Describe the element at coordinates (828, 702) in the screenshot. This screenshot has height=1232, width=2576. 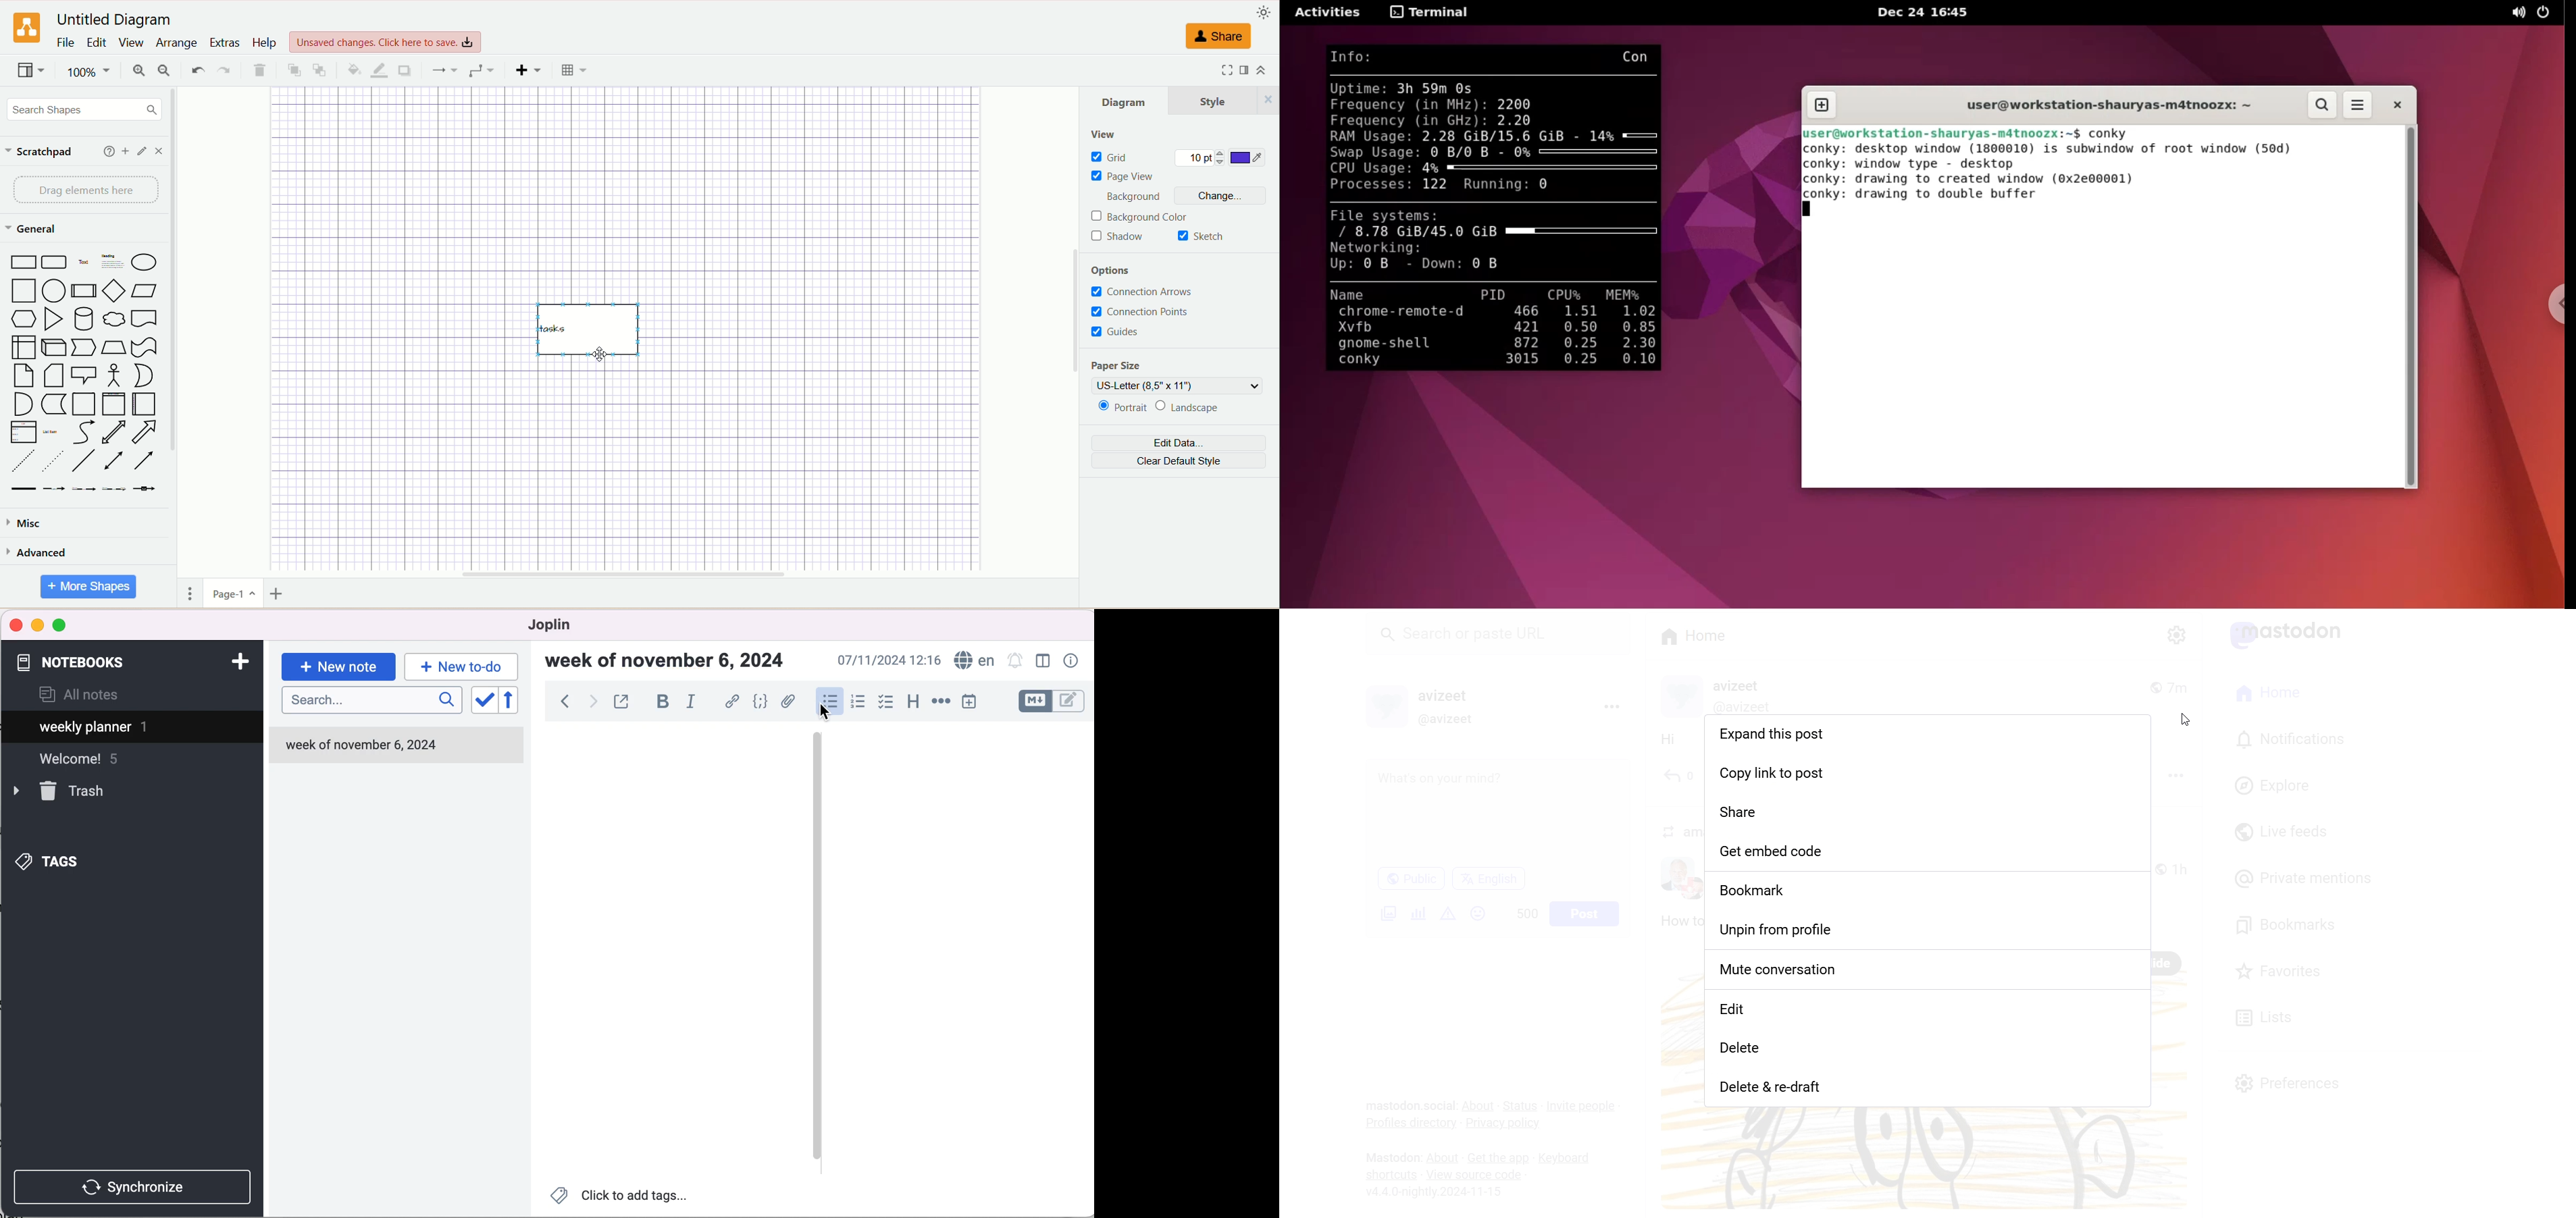
I see `bulleted list` at that location.